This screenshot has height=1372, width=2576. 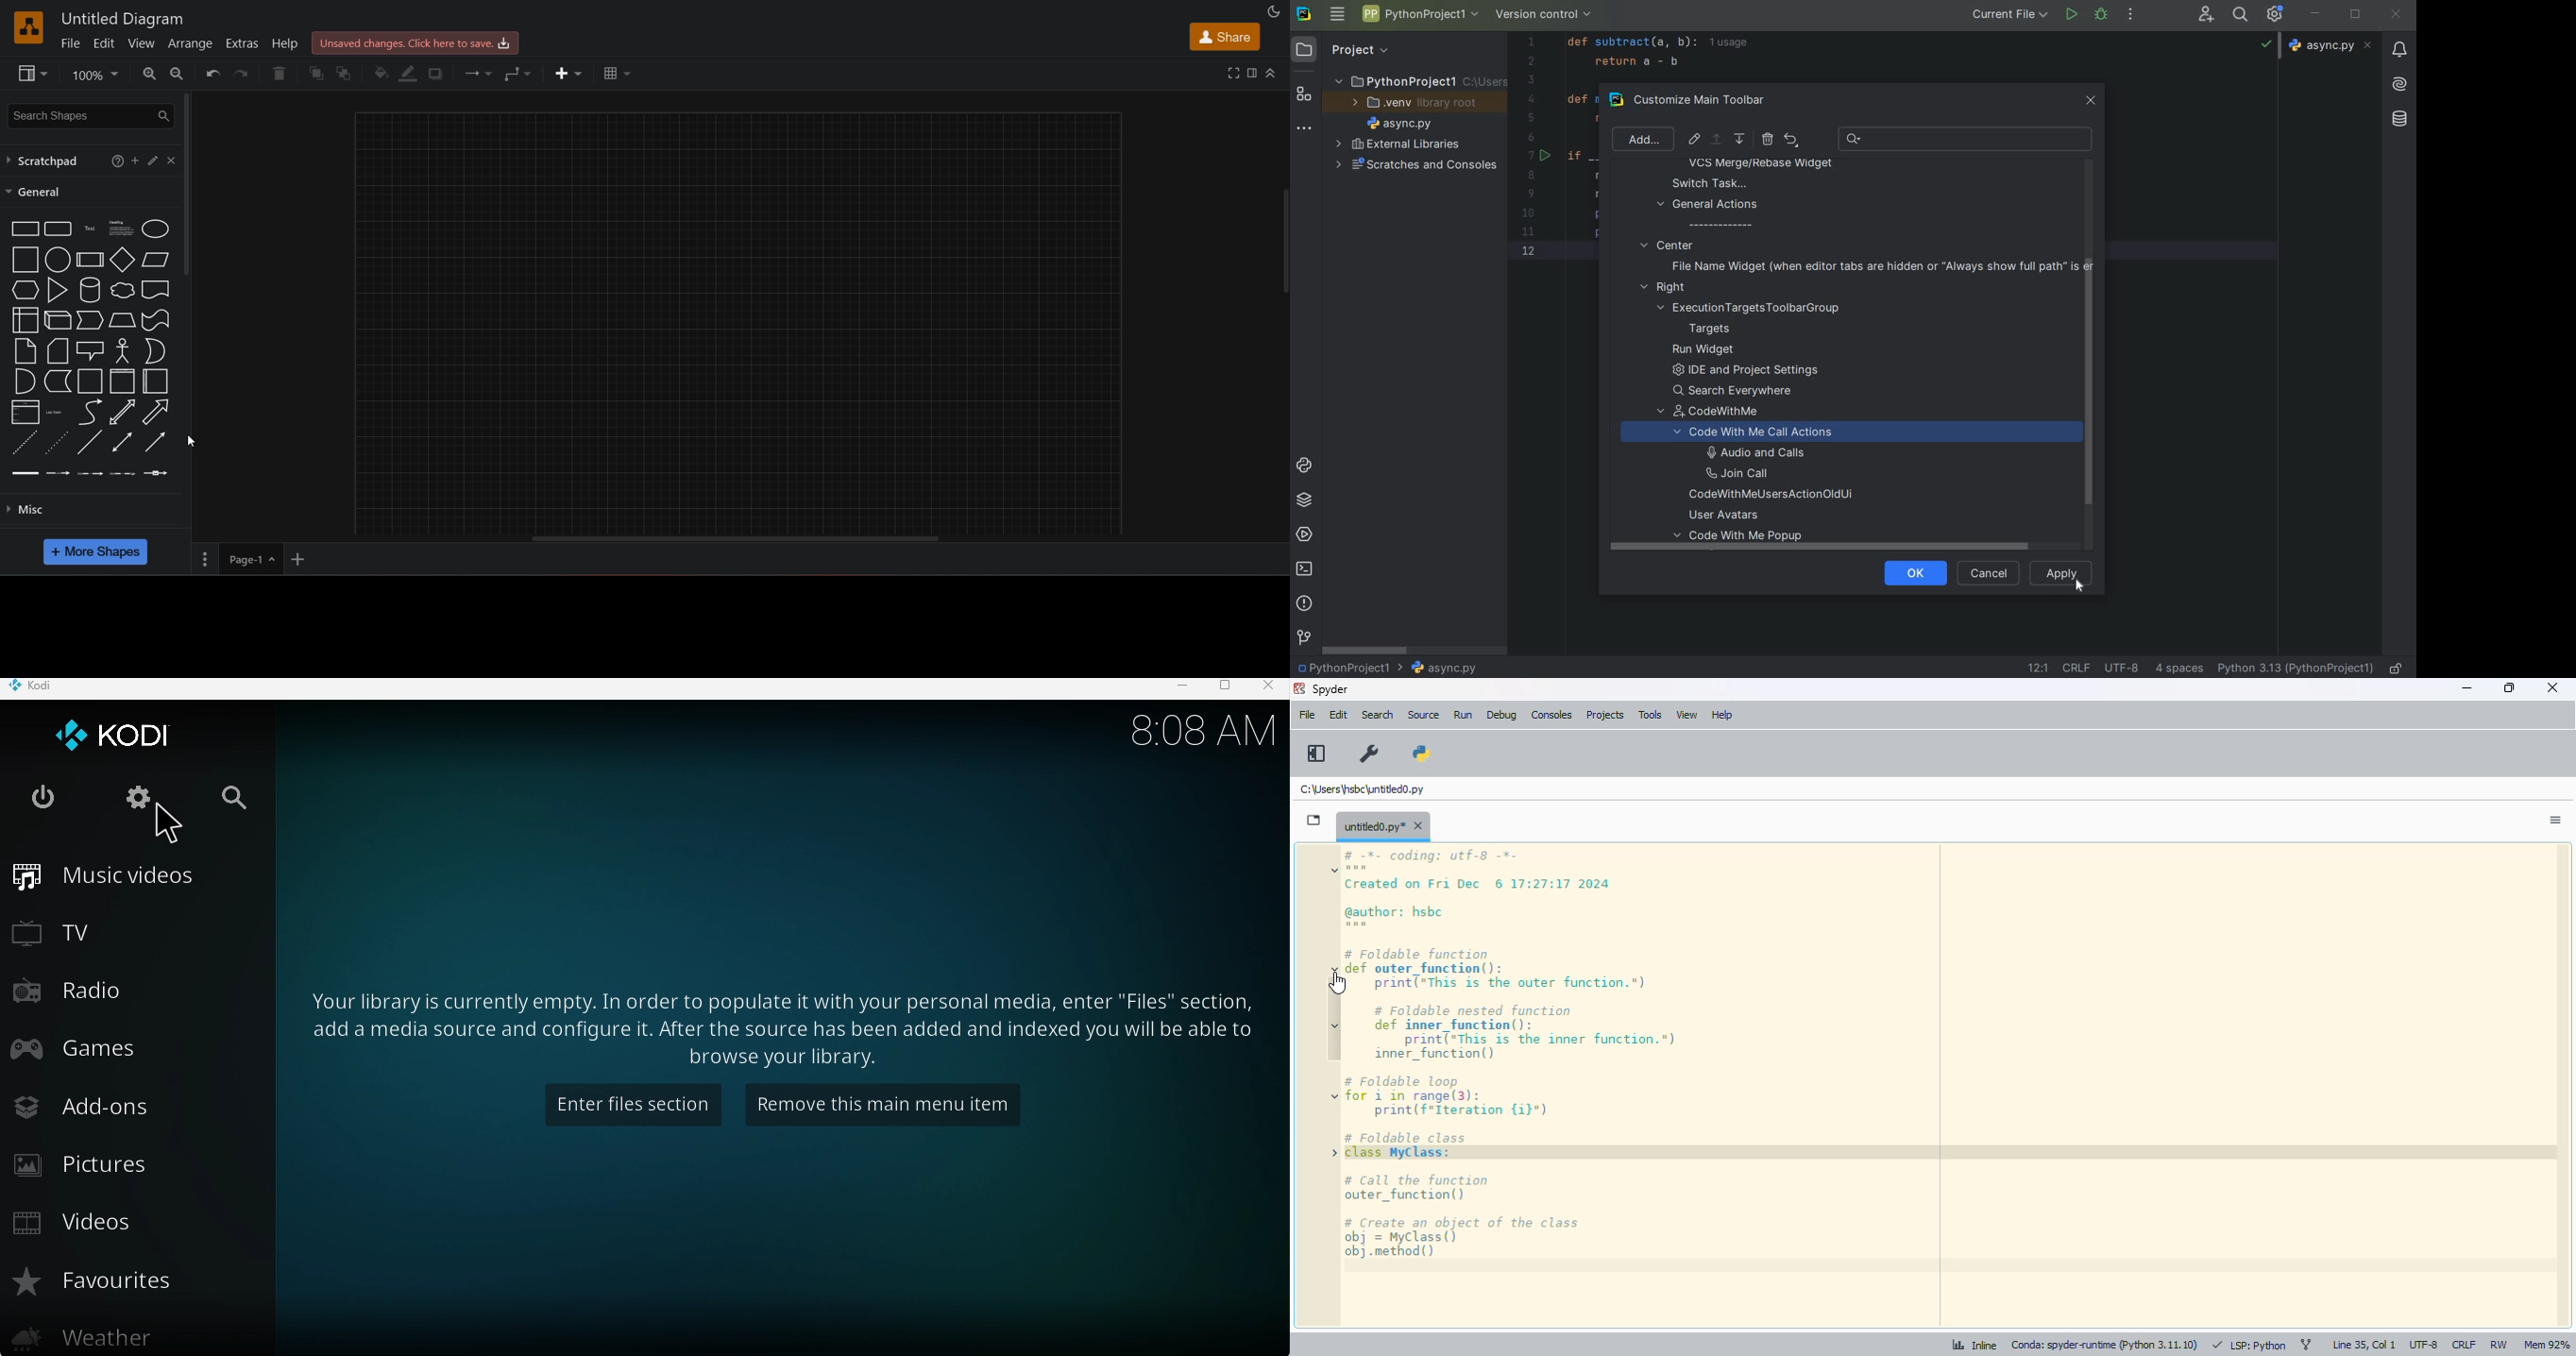 What do you see at coordinates (28, 26) in the screenshot?
I see `logo` at bounding box center [28, 26].